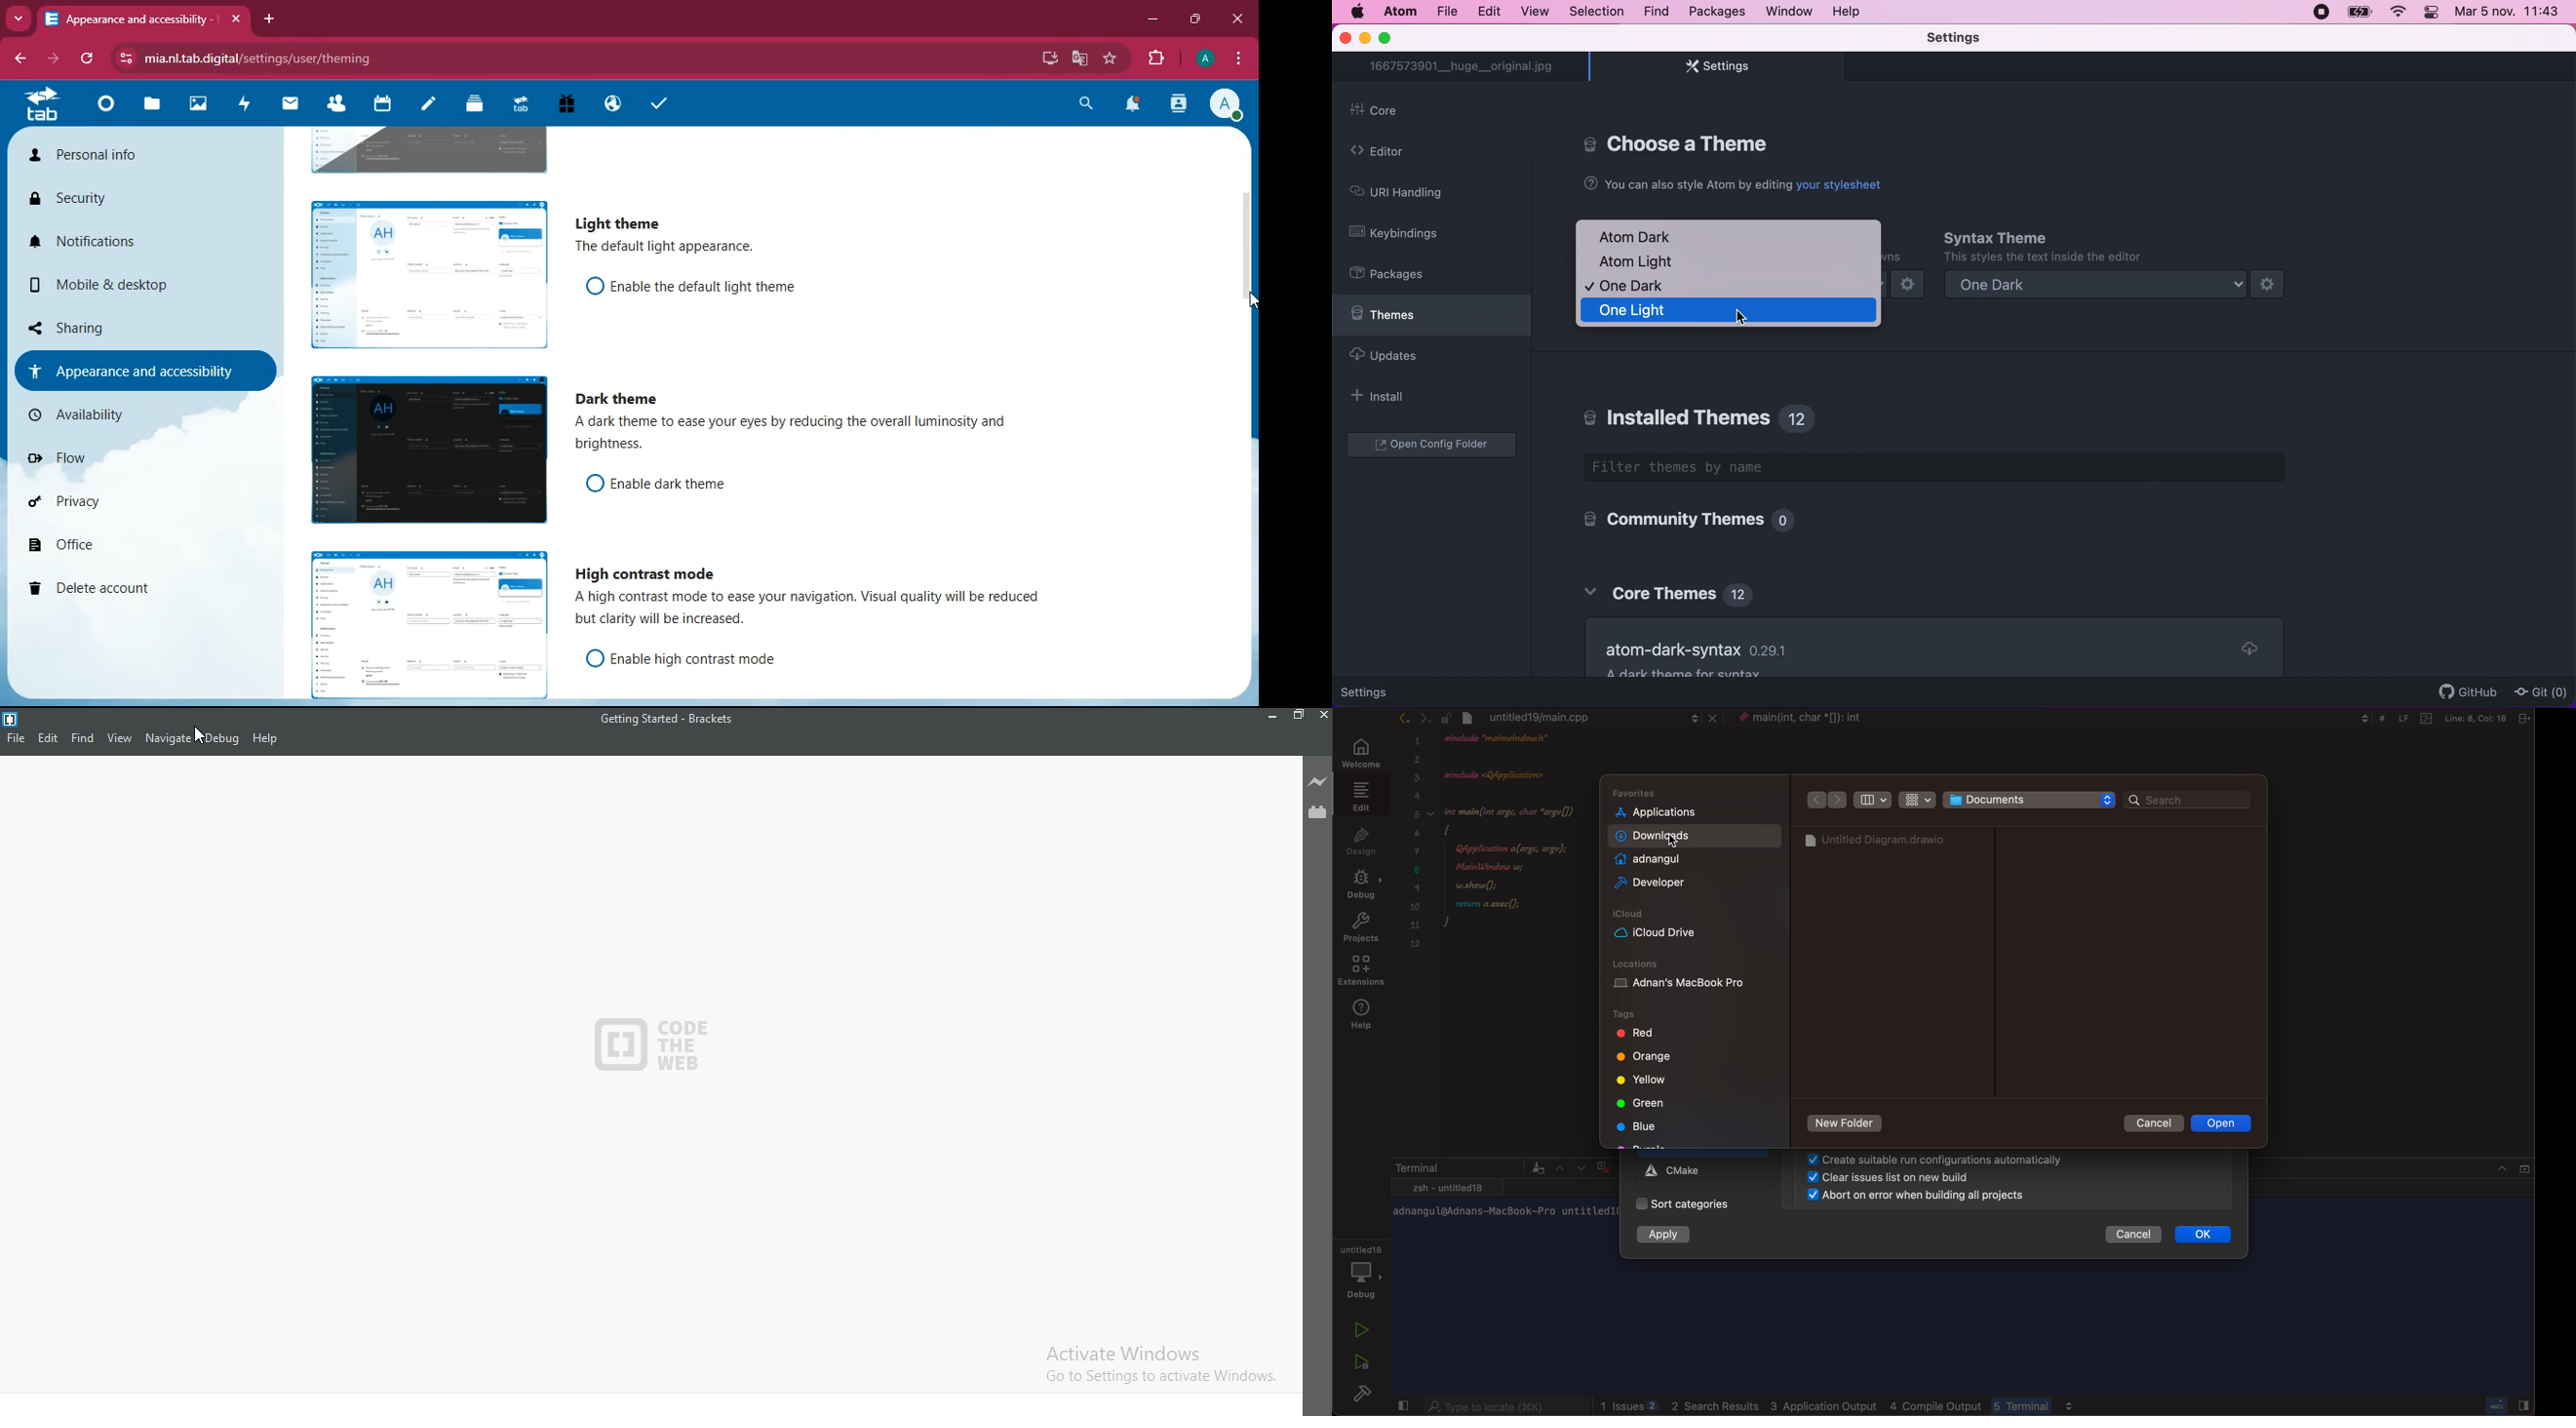 This screenshot has width=2576, height=1428. What do you see at coordinates (129, 18) in the screenshot?
I see `tab` at bounding box center [129, 18].